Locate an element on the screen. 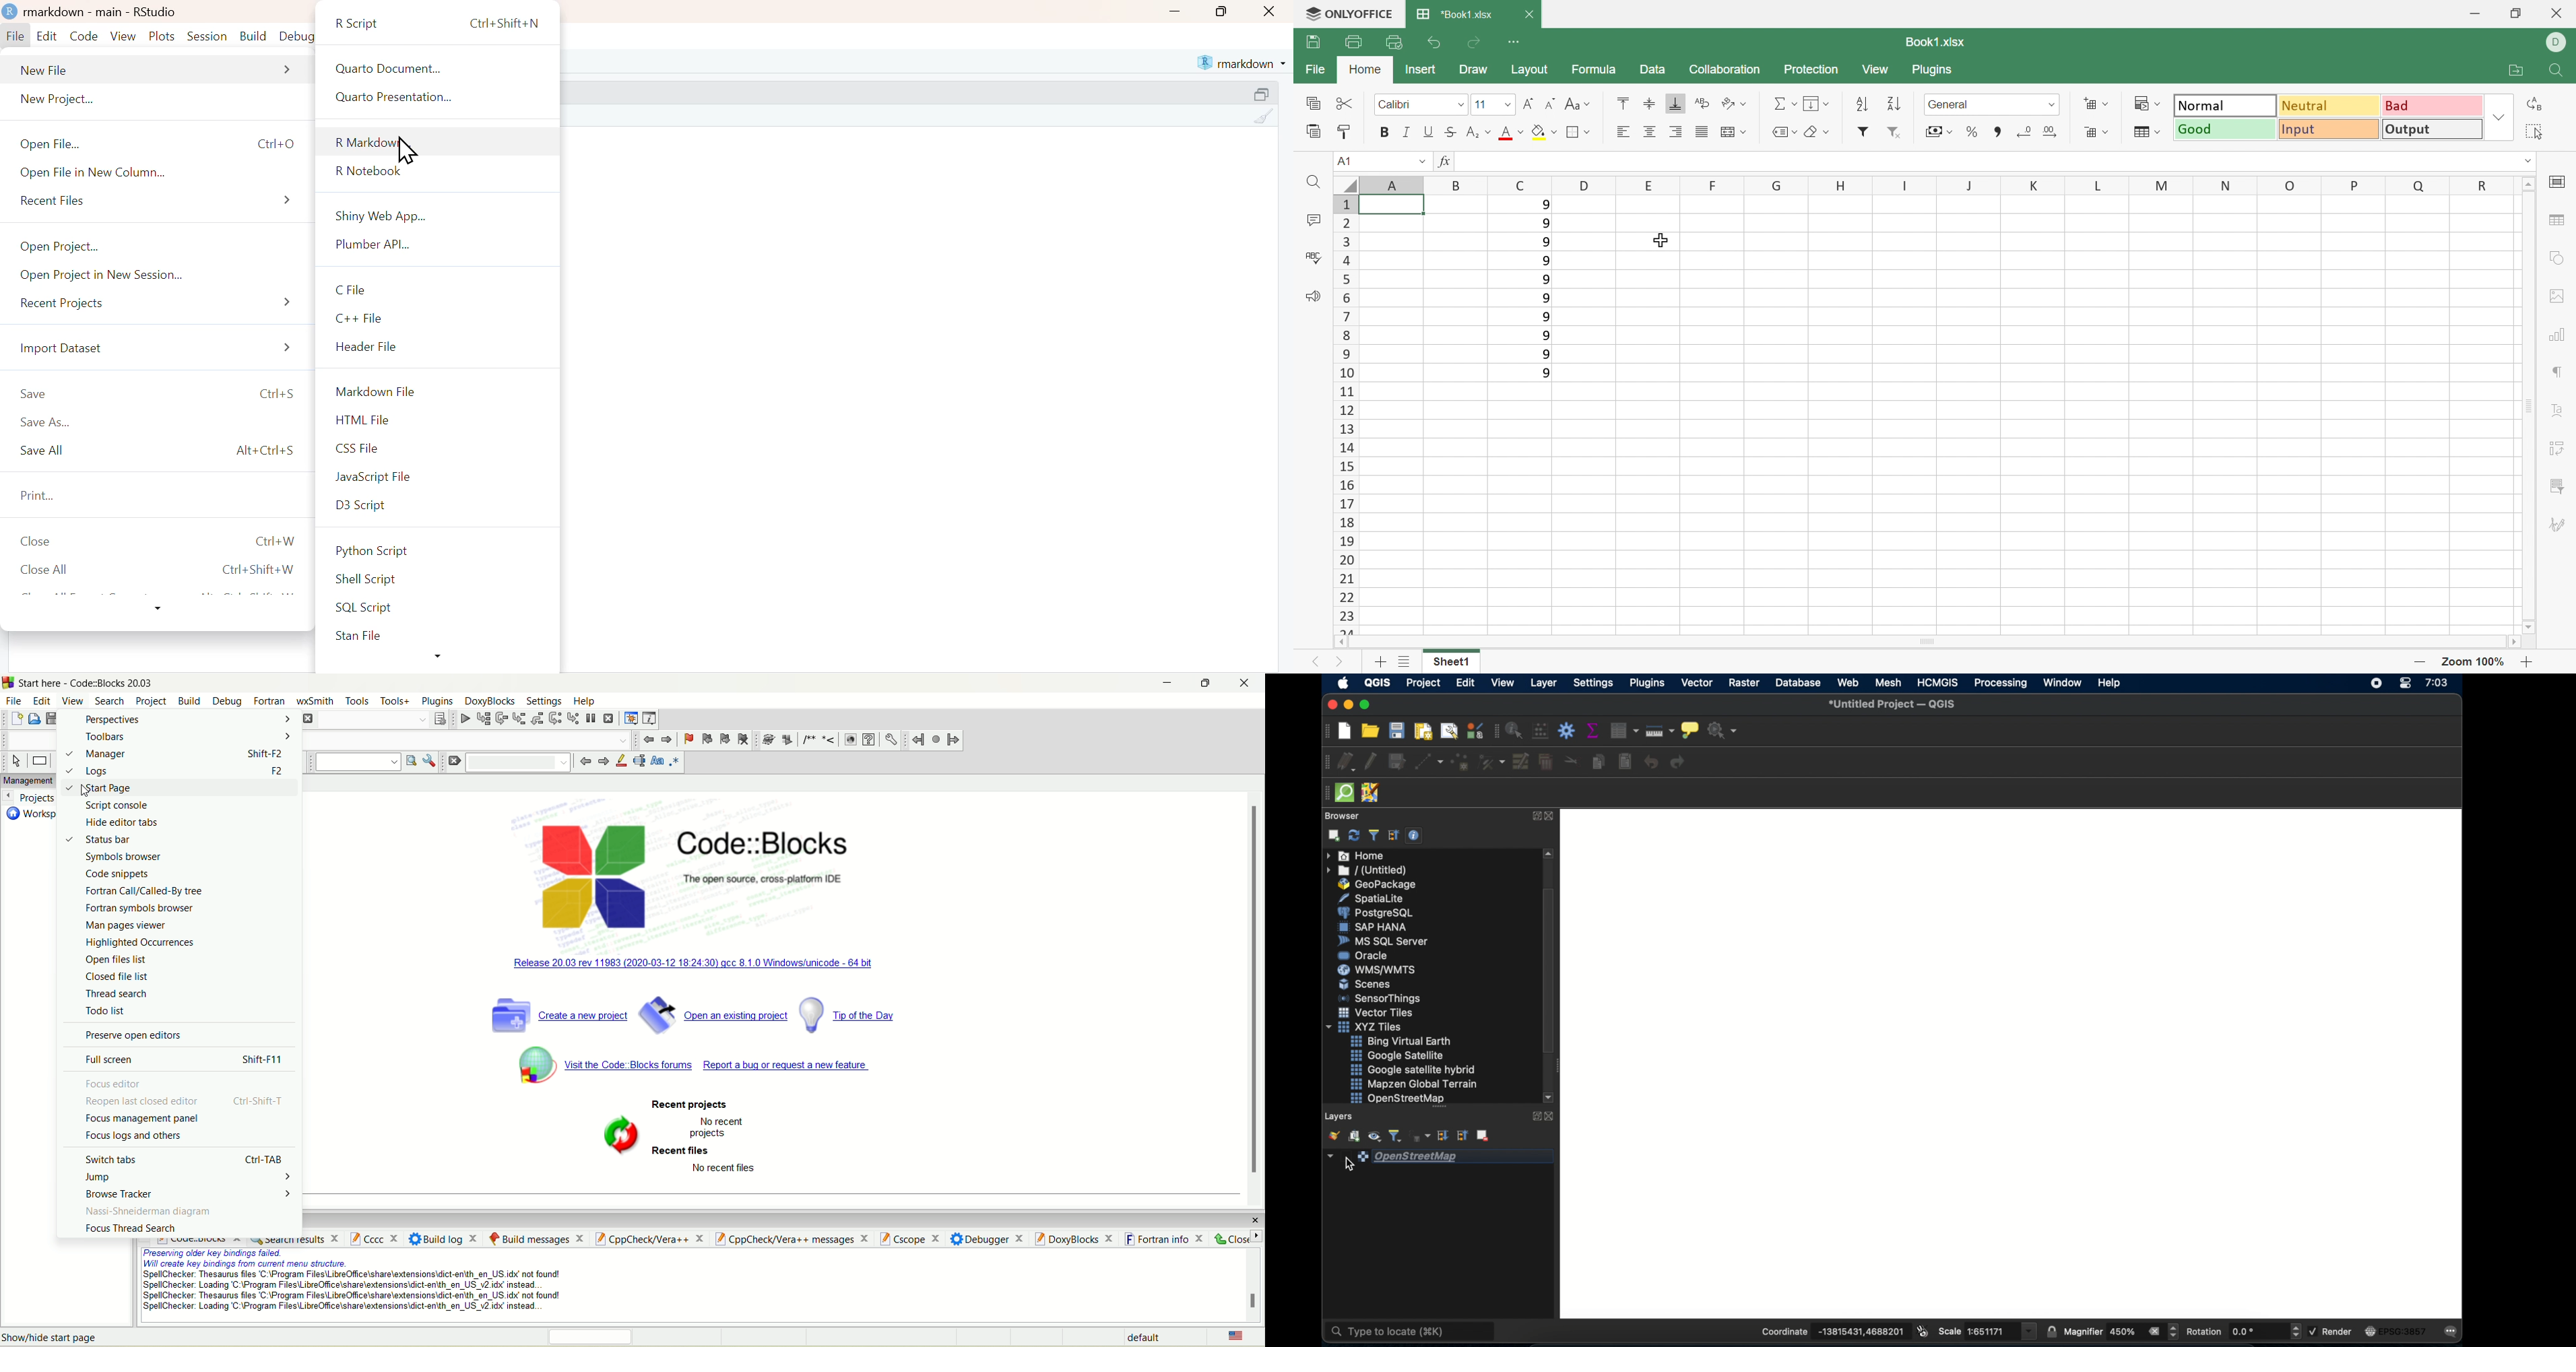  Close is located at coordinates (2558, 13).